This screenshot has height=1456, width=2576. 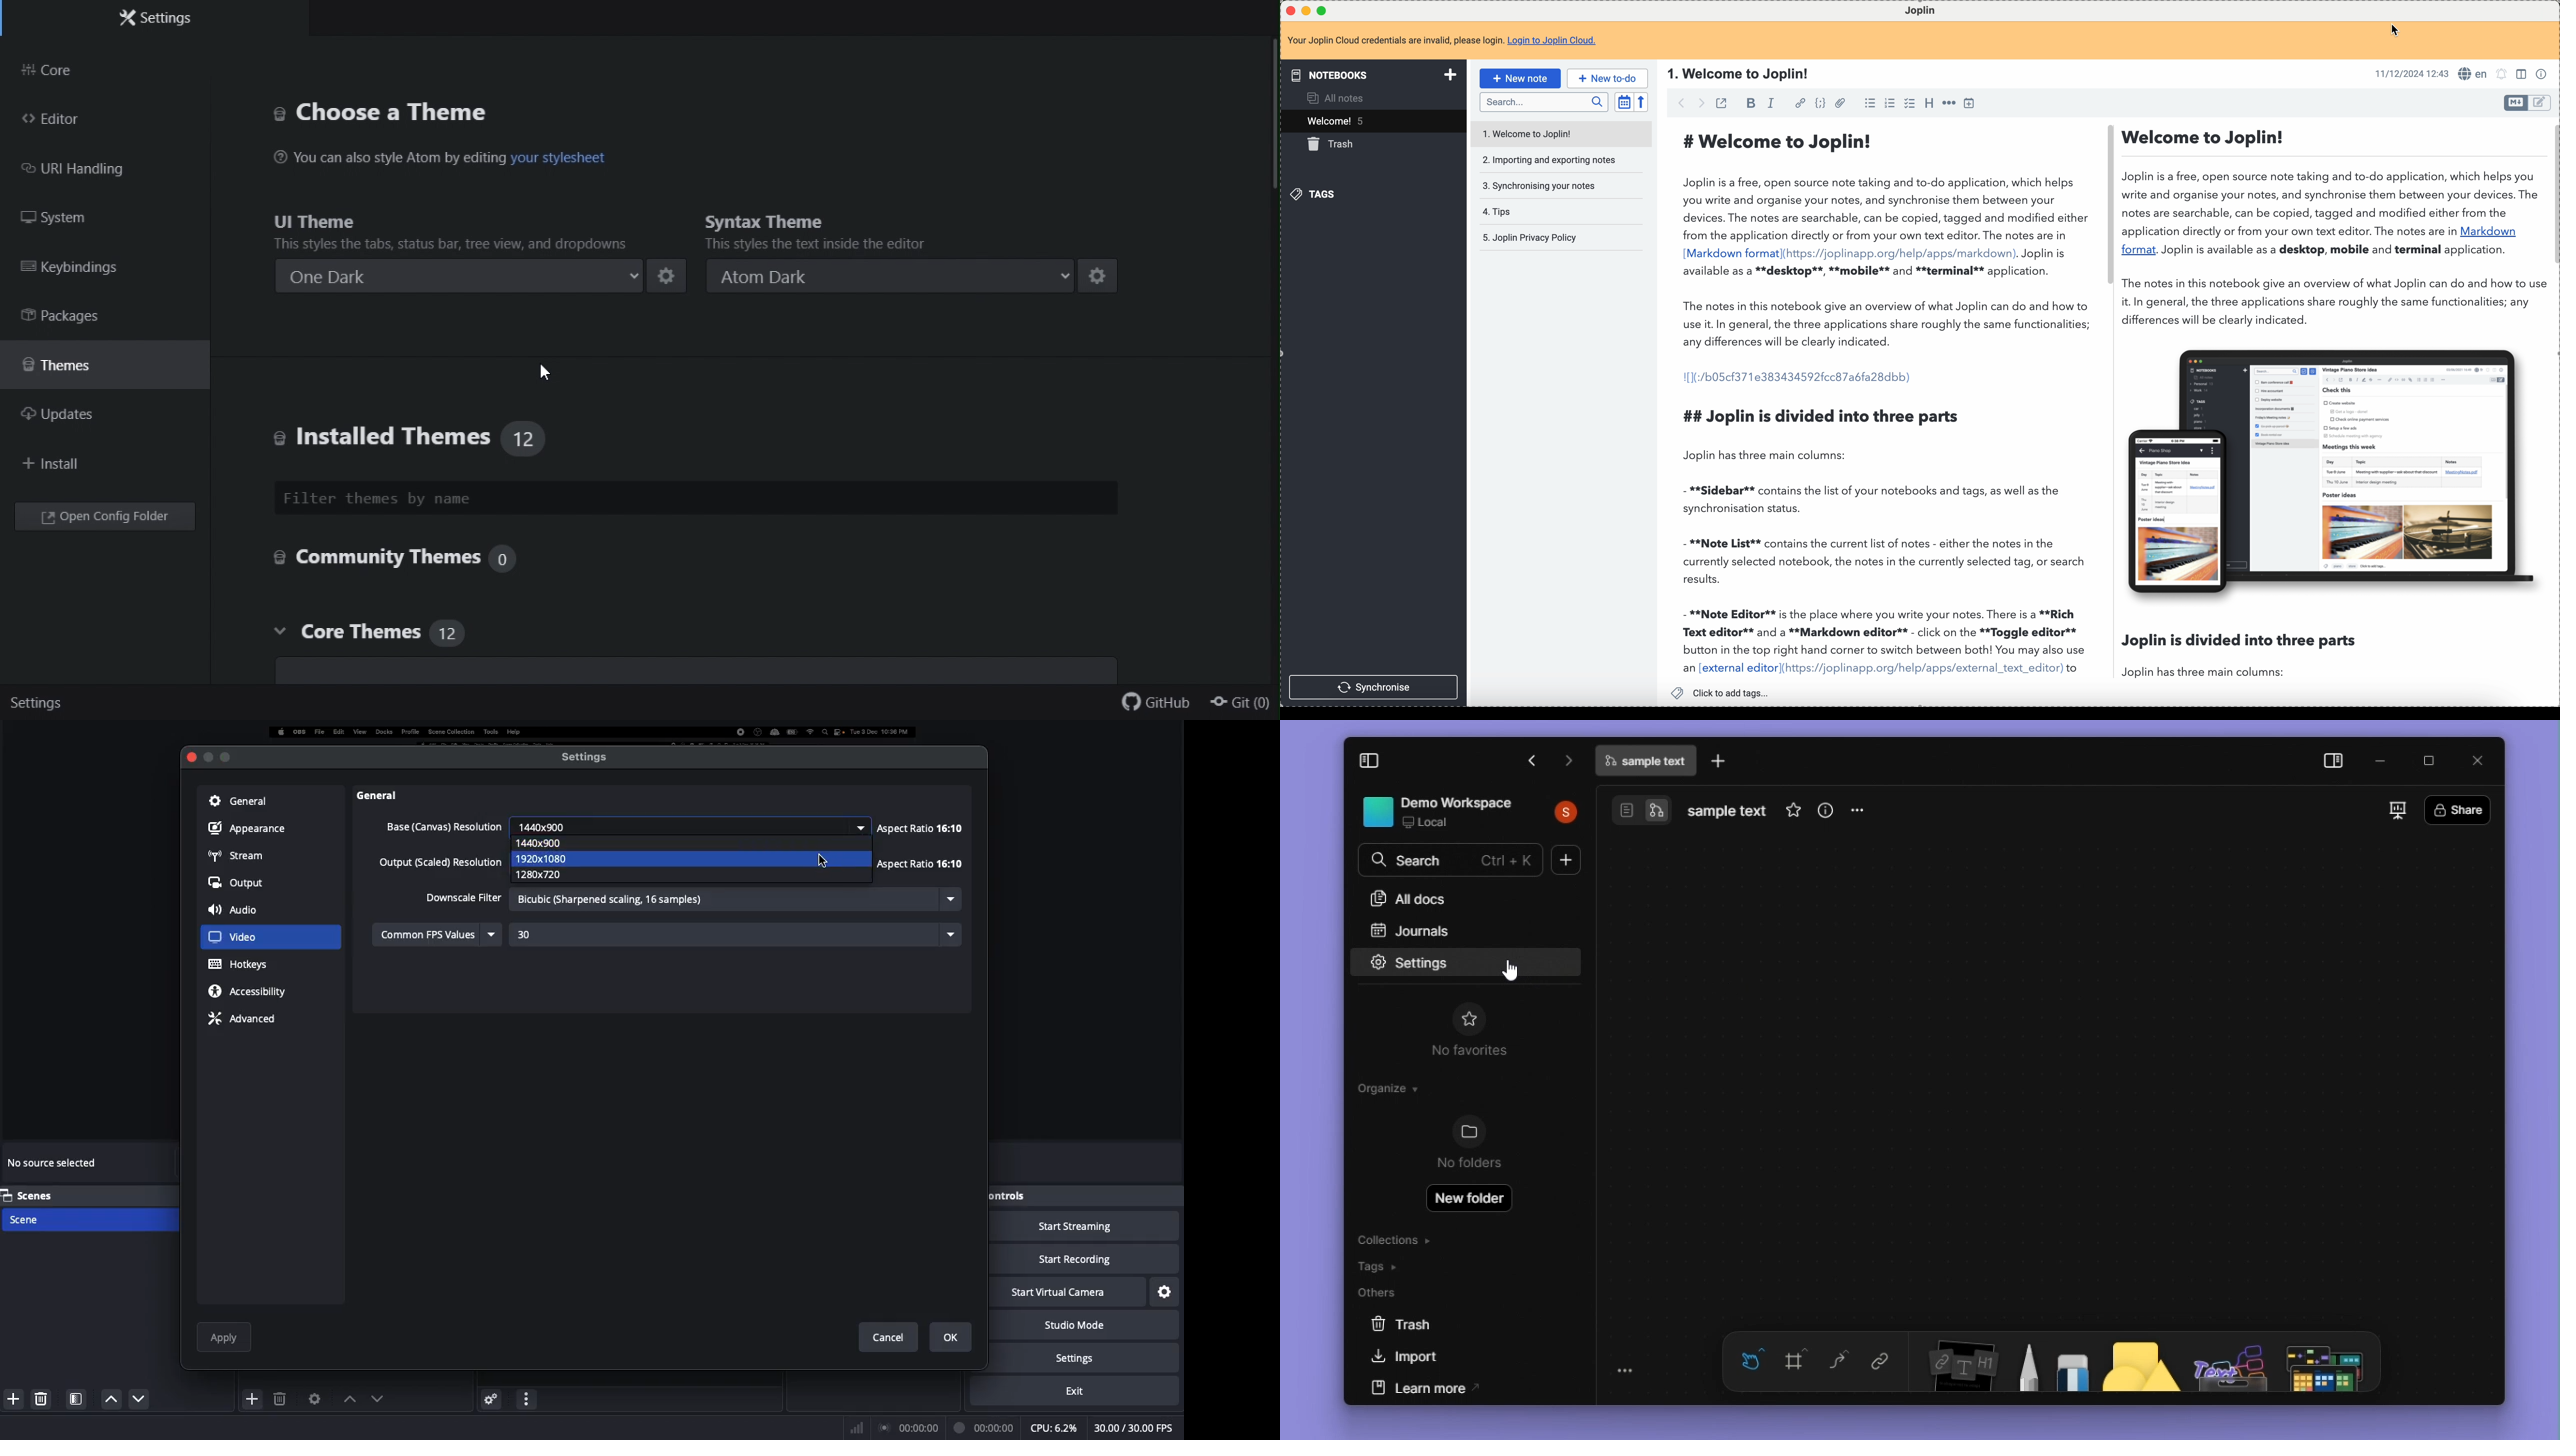 I want to click on scroll bar, so click(x=2106, y=208).